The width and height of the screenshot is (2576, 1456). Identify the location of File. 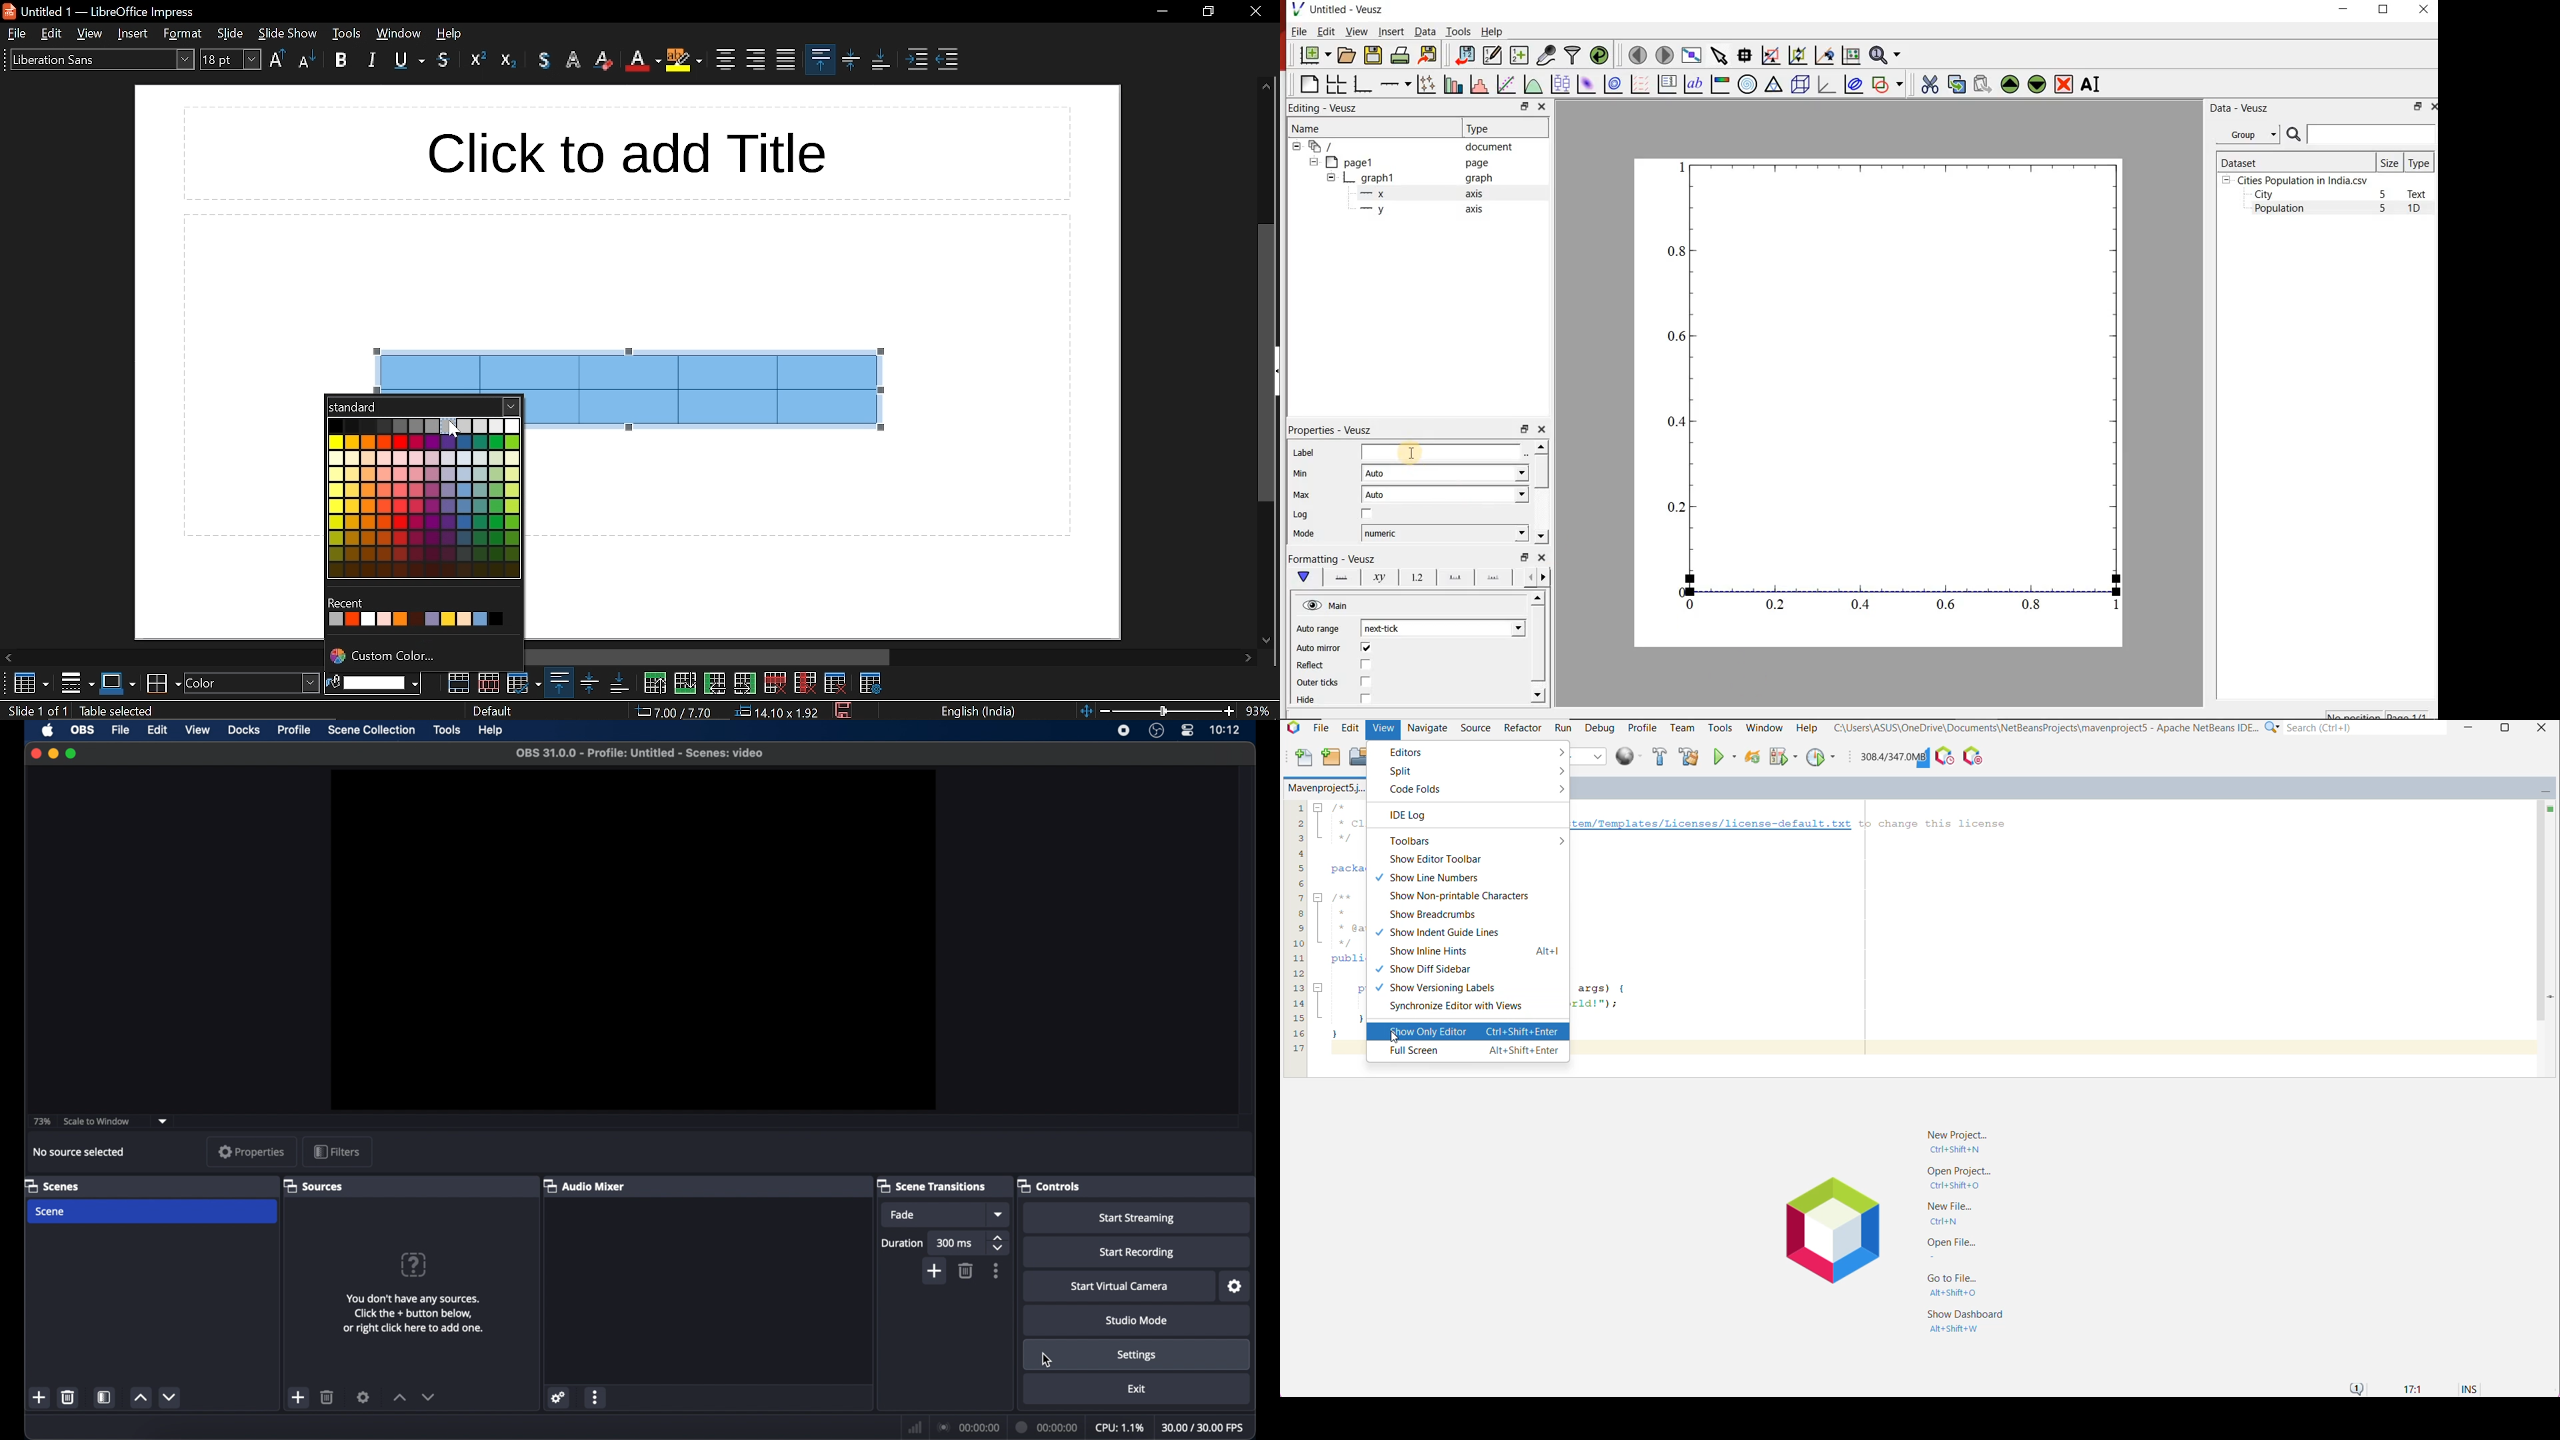
(1320, 728).